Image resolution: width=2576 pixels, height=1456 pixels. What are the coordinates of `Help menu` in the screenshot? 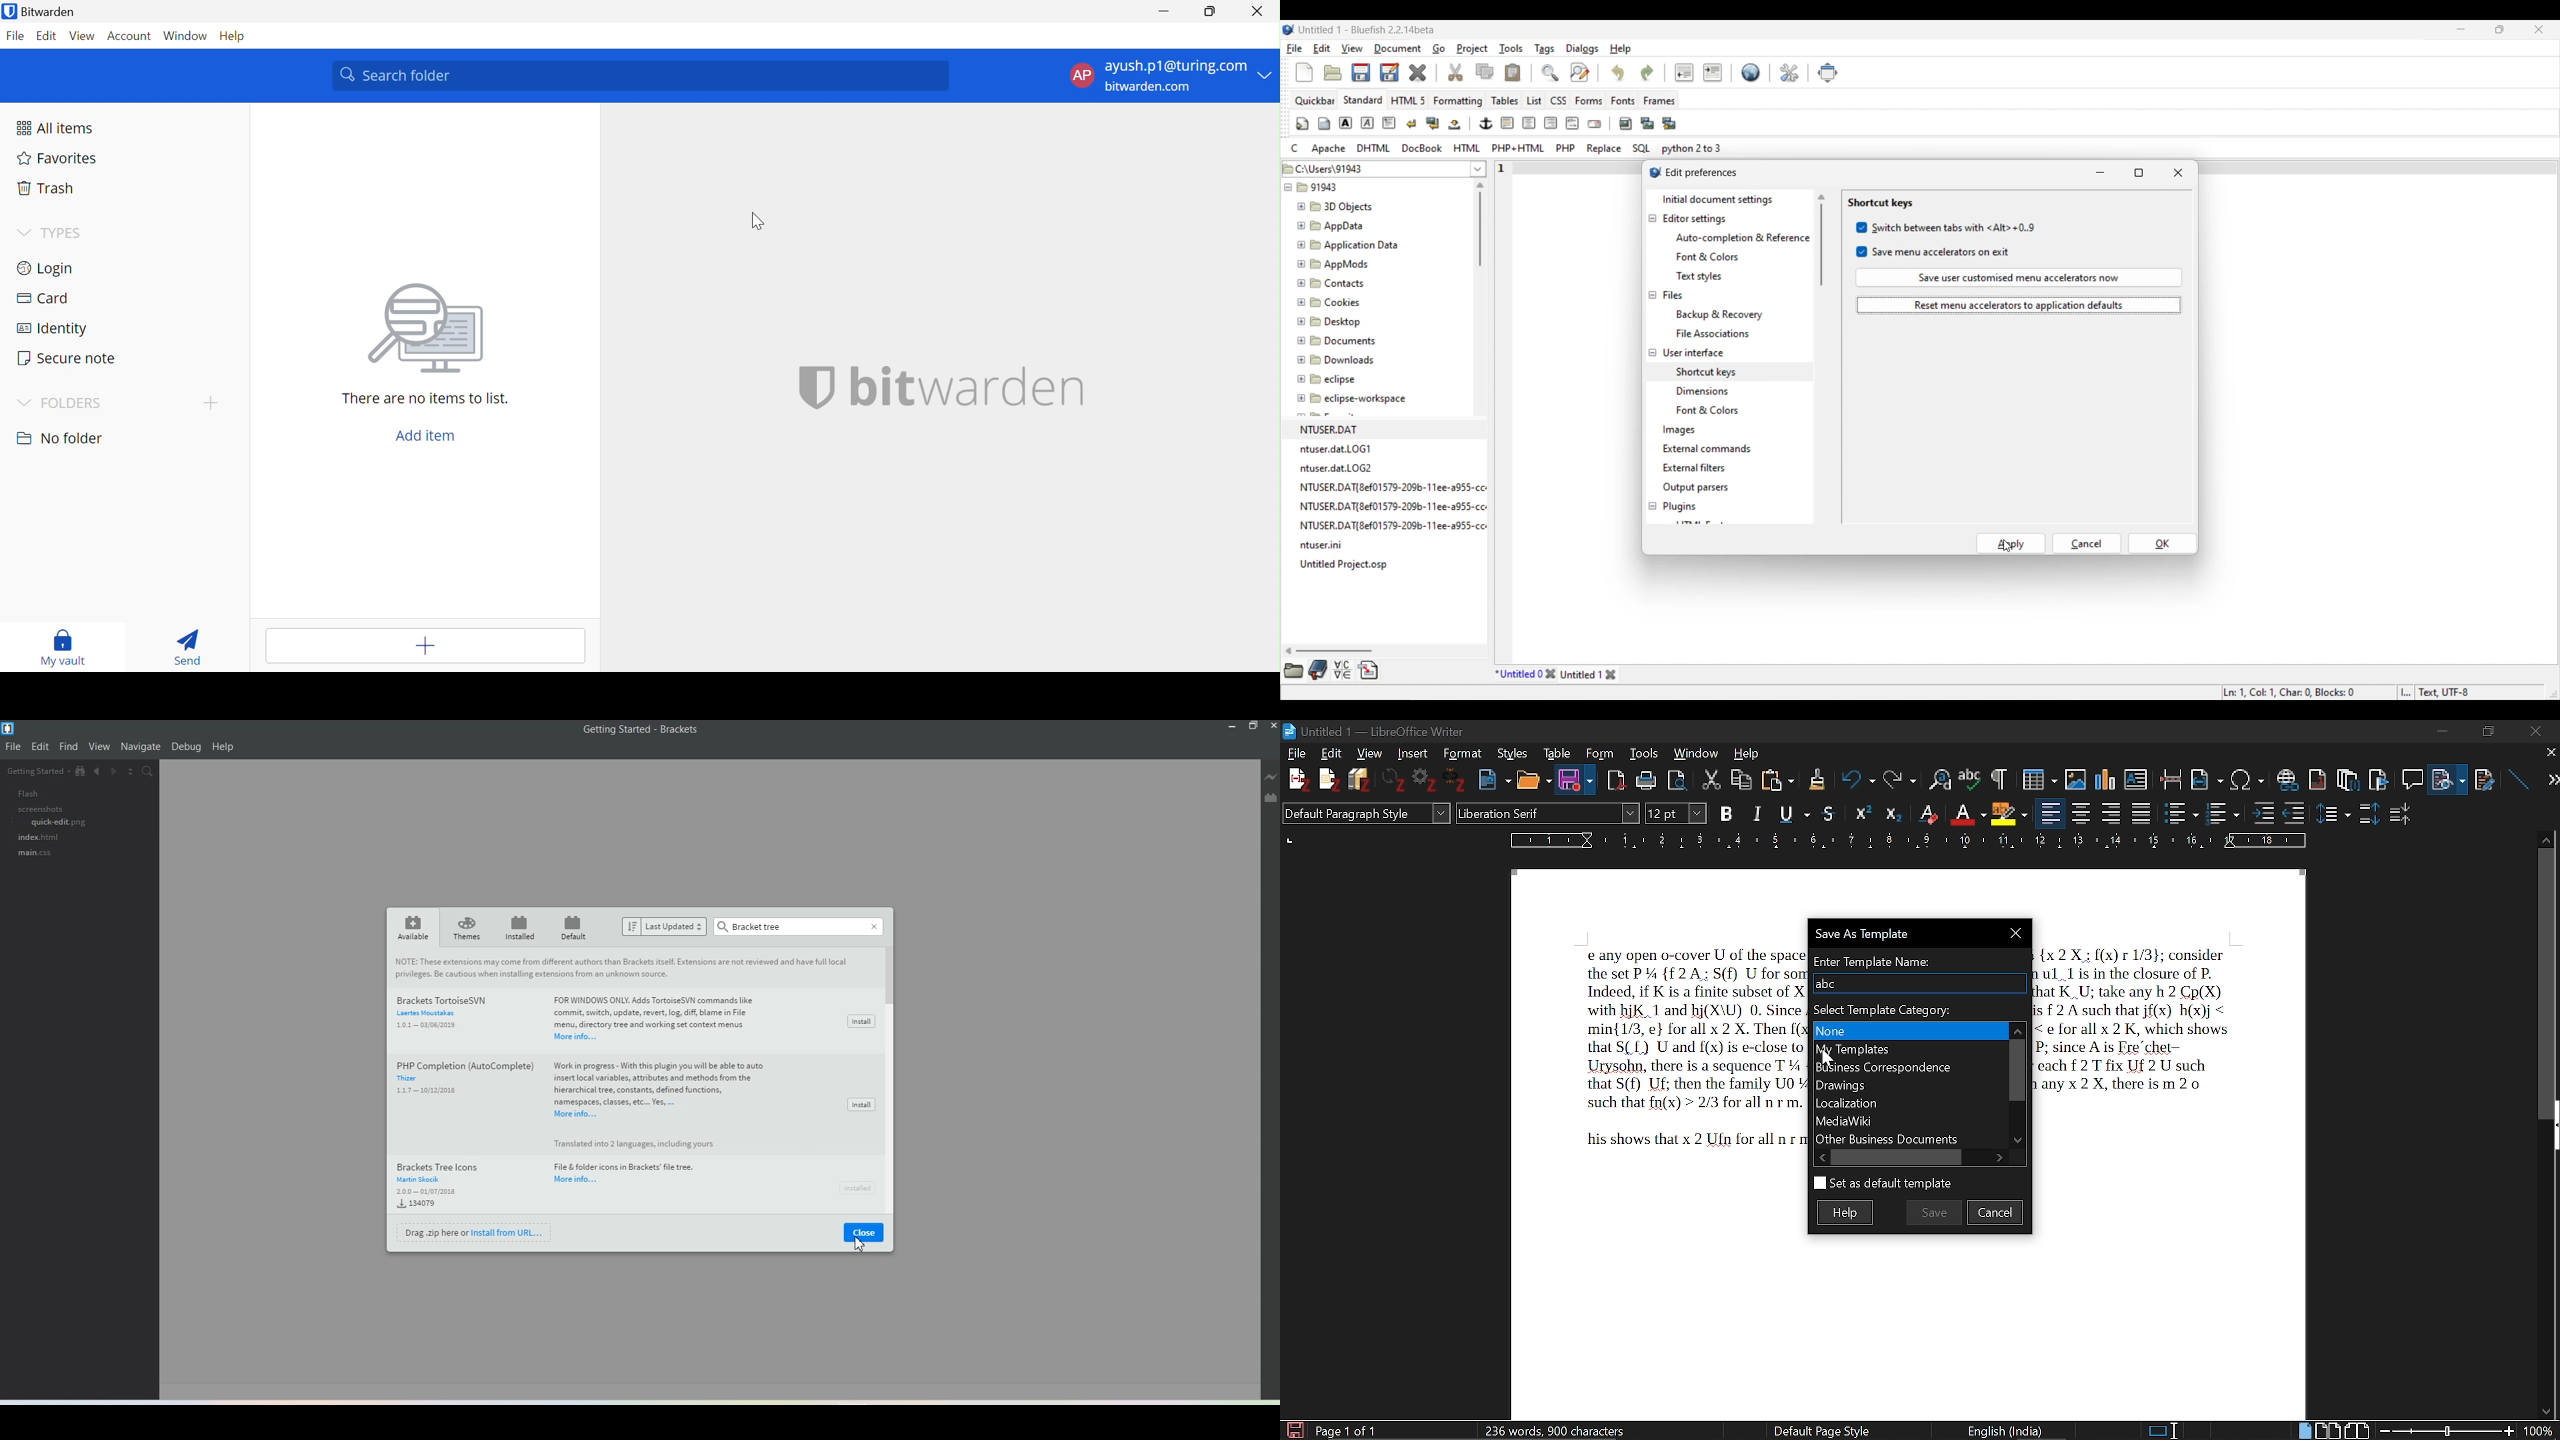 It's located at (1621, 49).